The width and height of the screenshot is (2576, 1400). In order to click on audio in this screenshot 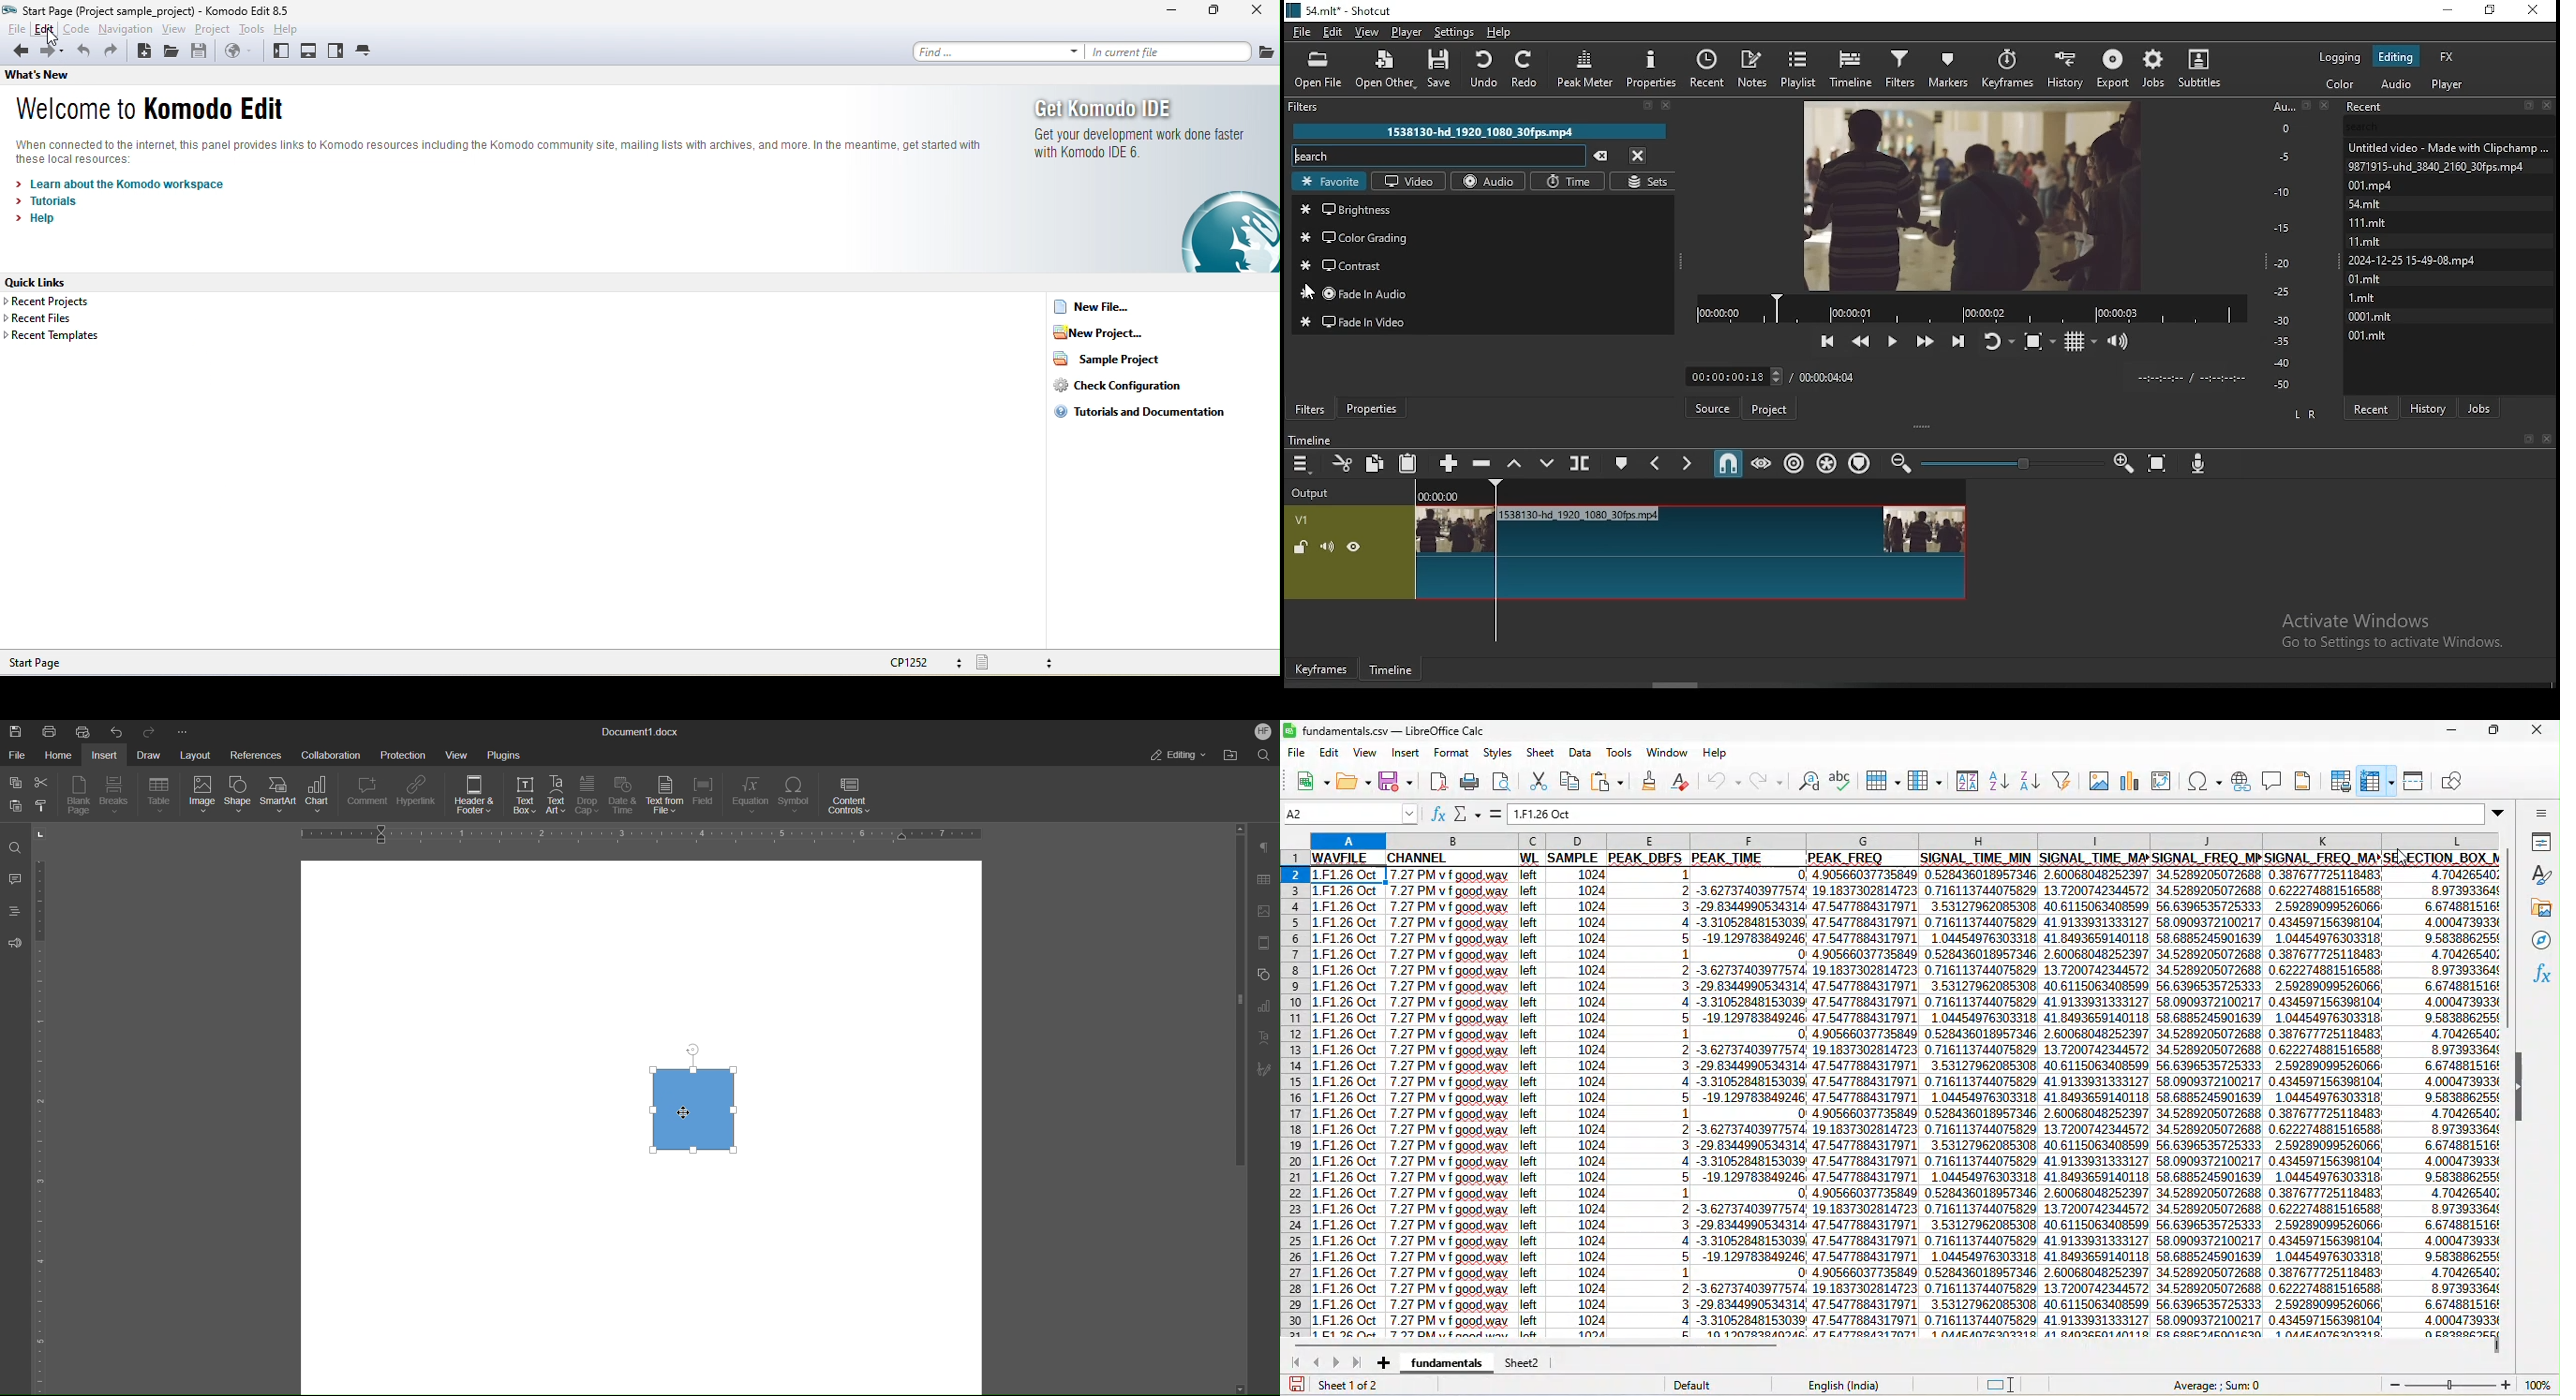, I will do `click(1486, 182)`.